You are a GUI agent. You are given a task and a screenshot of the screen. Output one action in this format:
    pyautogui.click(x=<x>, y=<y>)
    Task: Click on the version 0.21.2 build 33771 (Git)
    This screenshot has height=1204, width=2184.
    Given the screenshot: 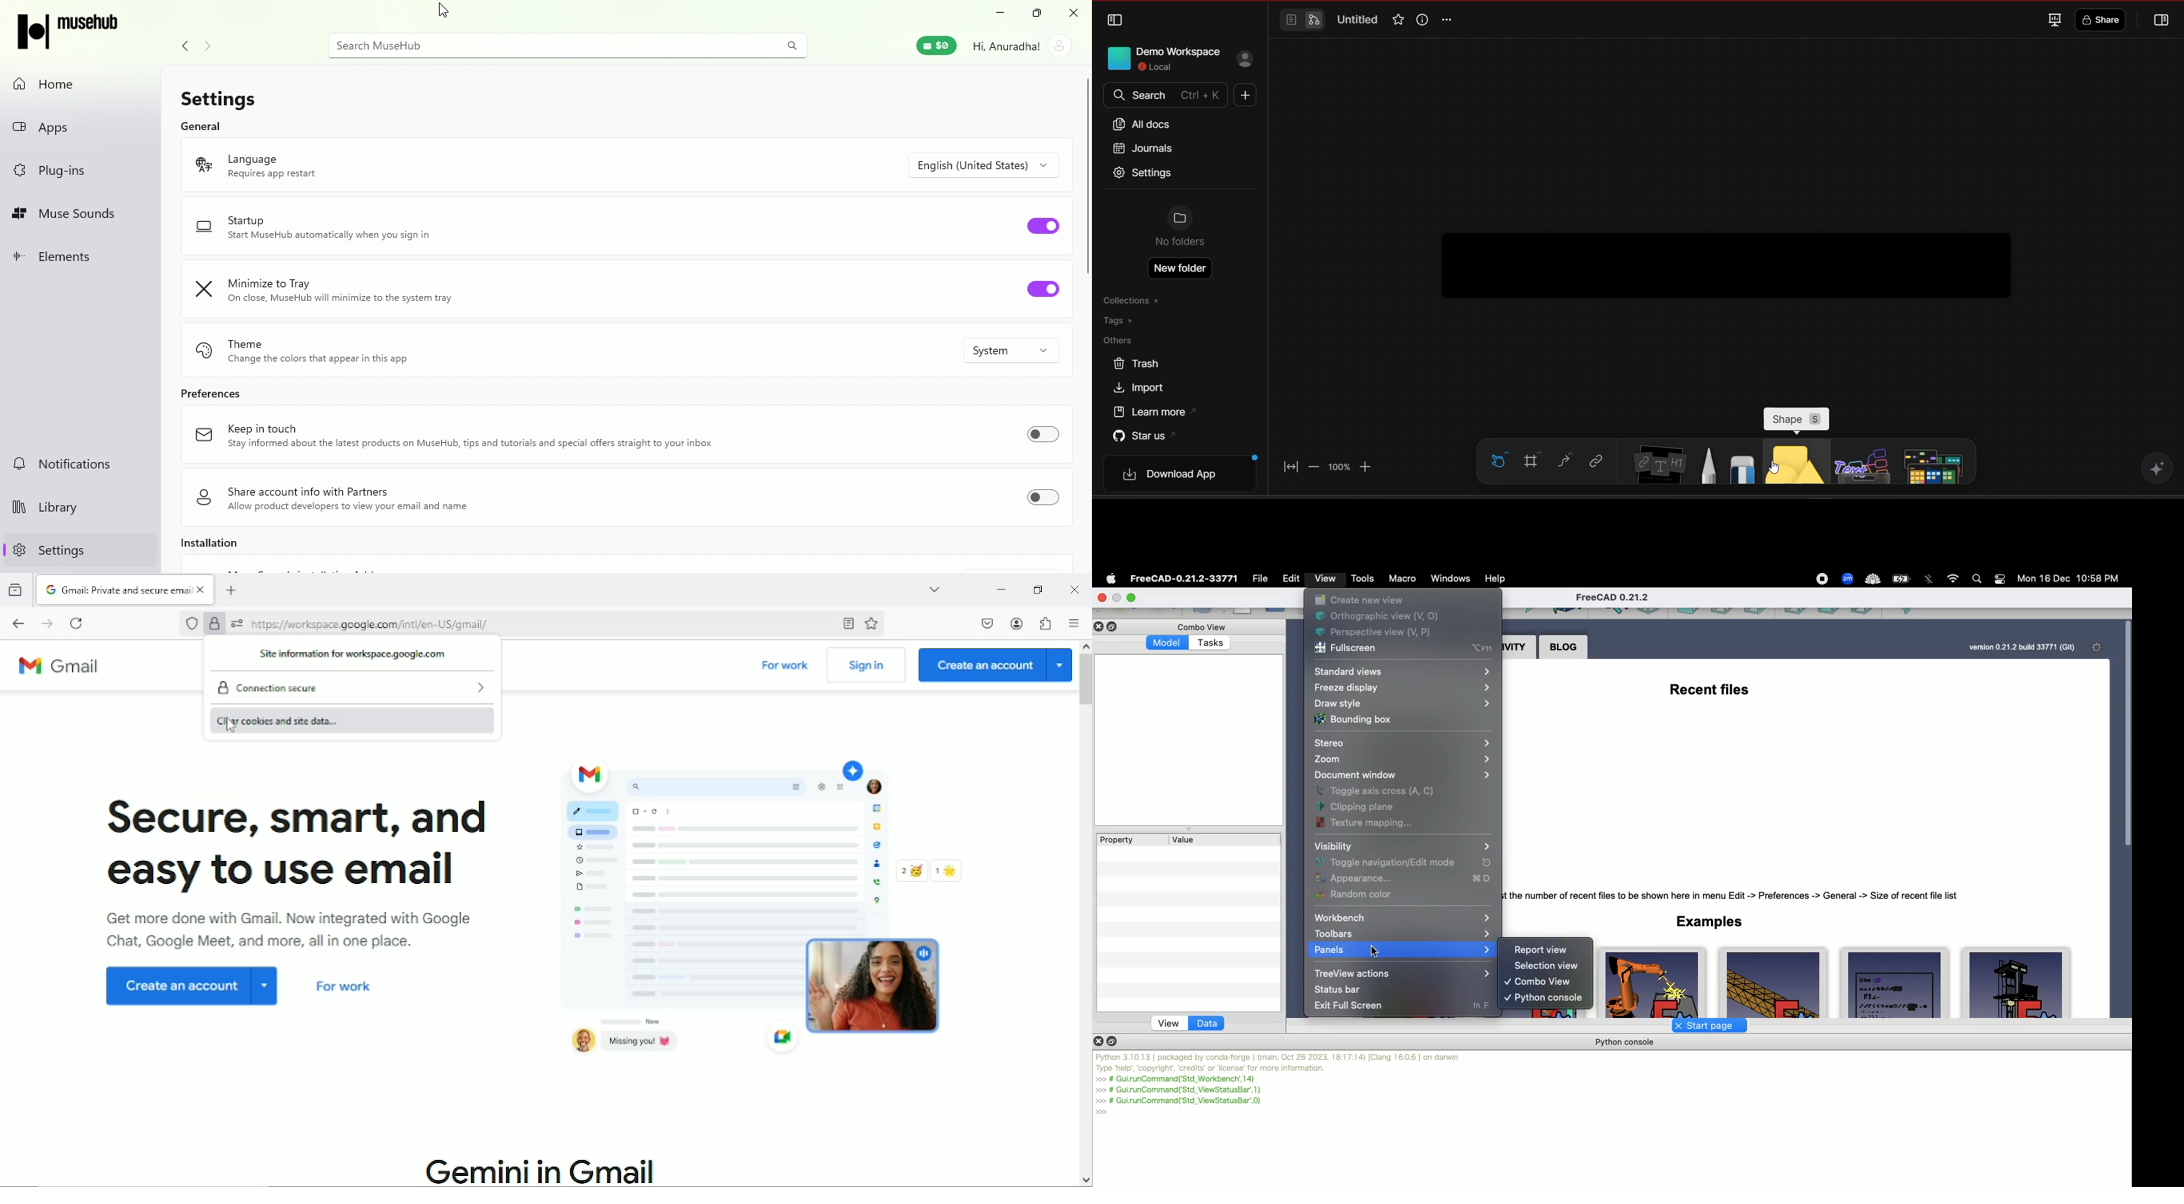 What is the action you would take?
    pyautogui.click(x=2022, y=647)
    